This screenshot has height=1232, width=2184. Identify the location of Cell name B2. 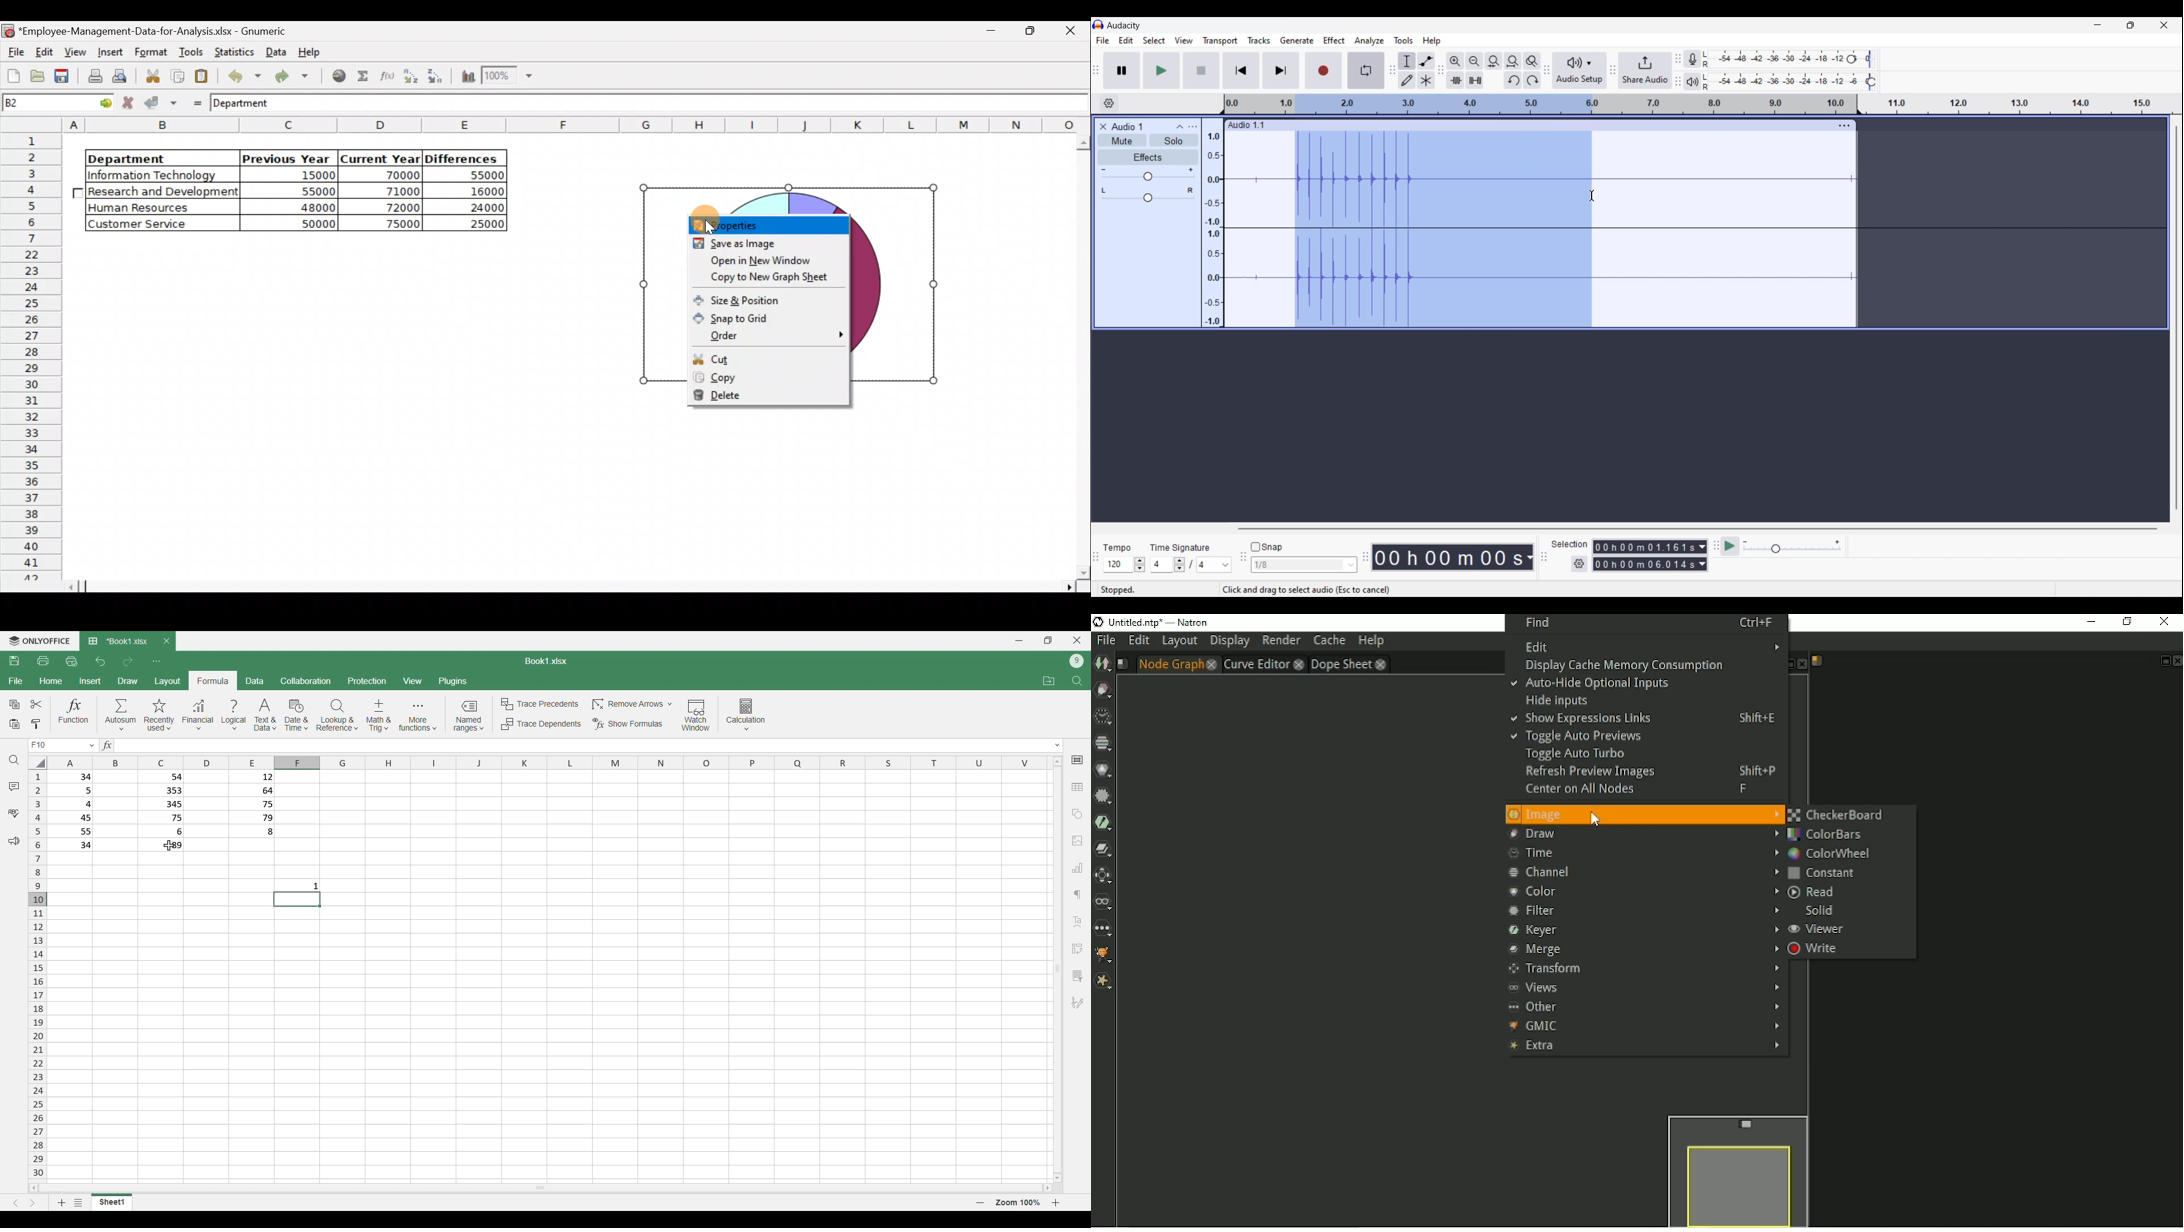
(38, 104).